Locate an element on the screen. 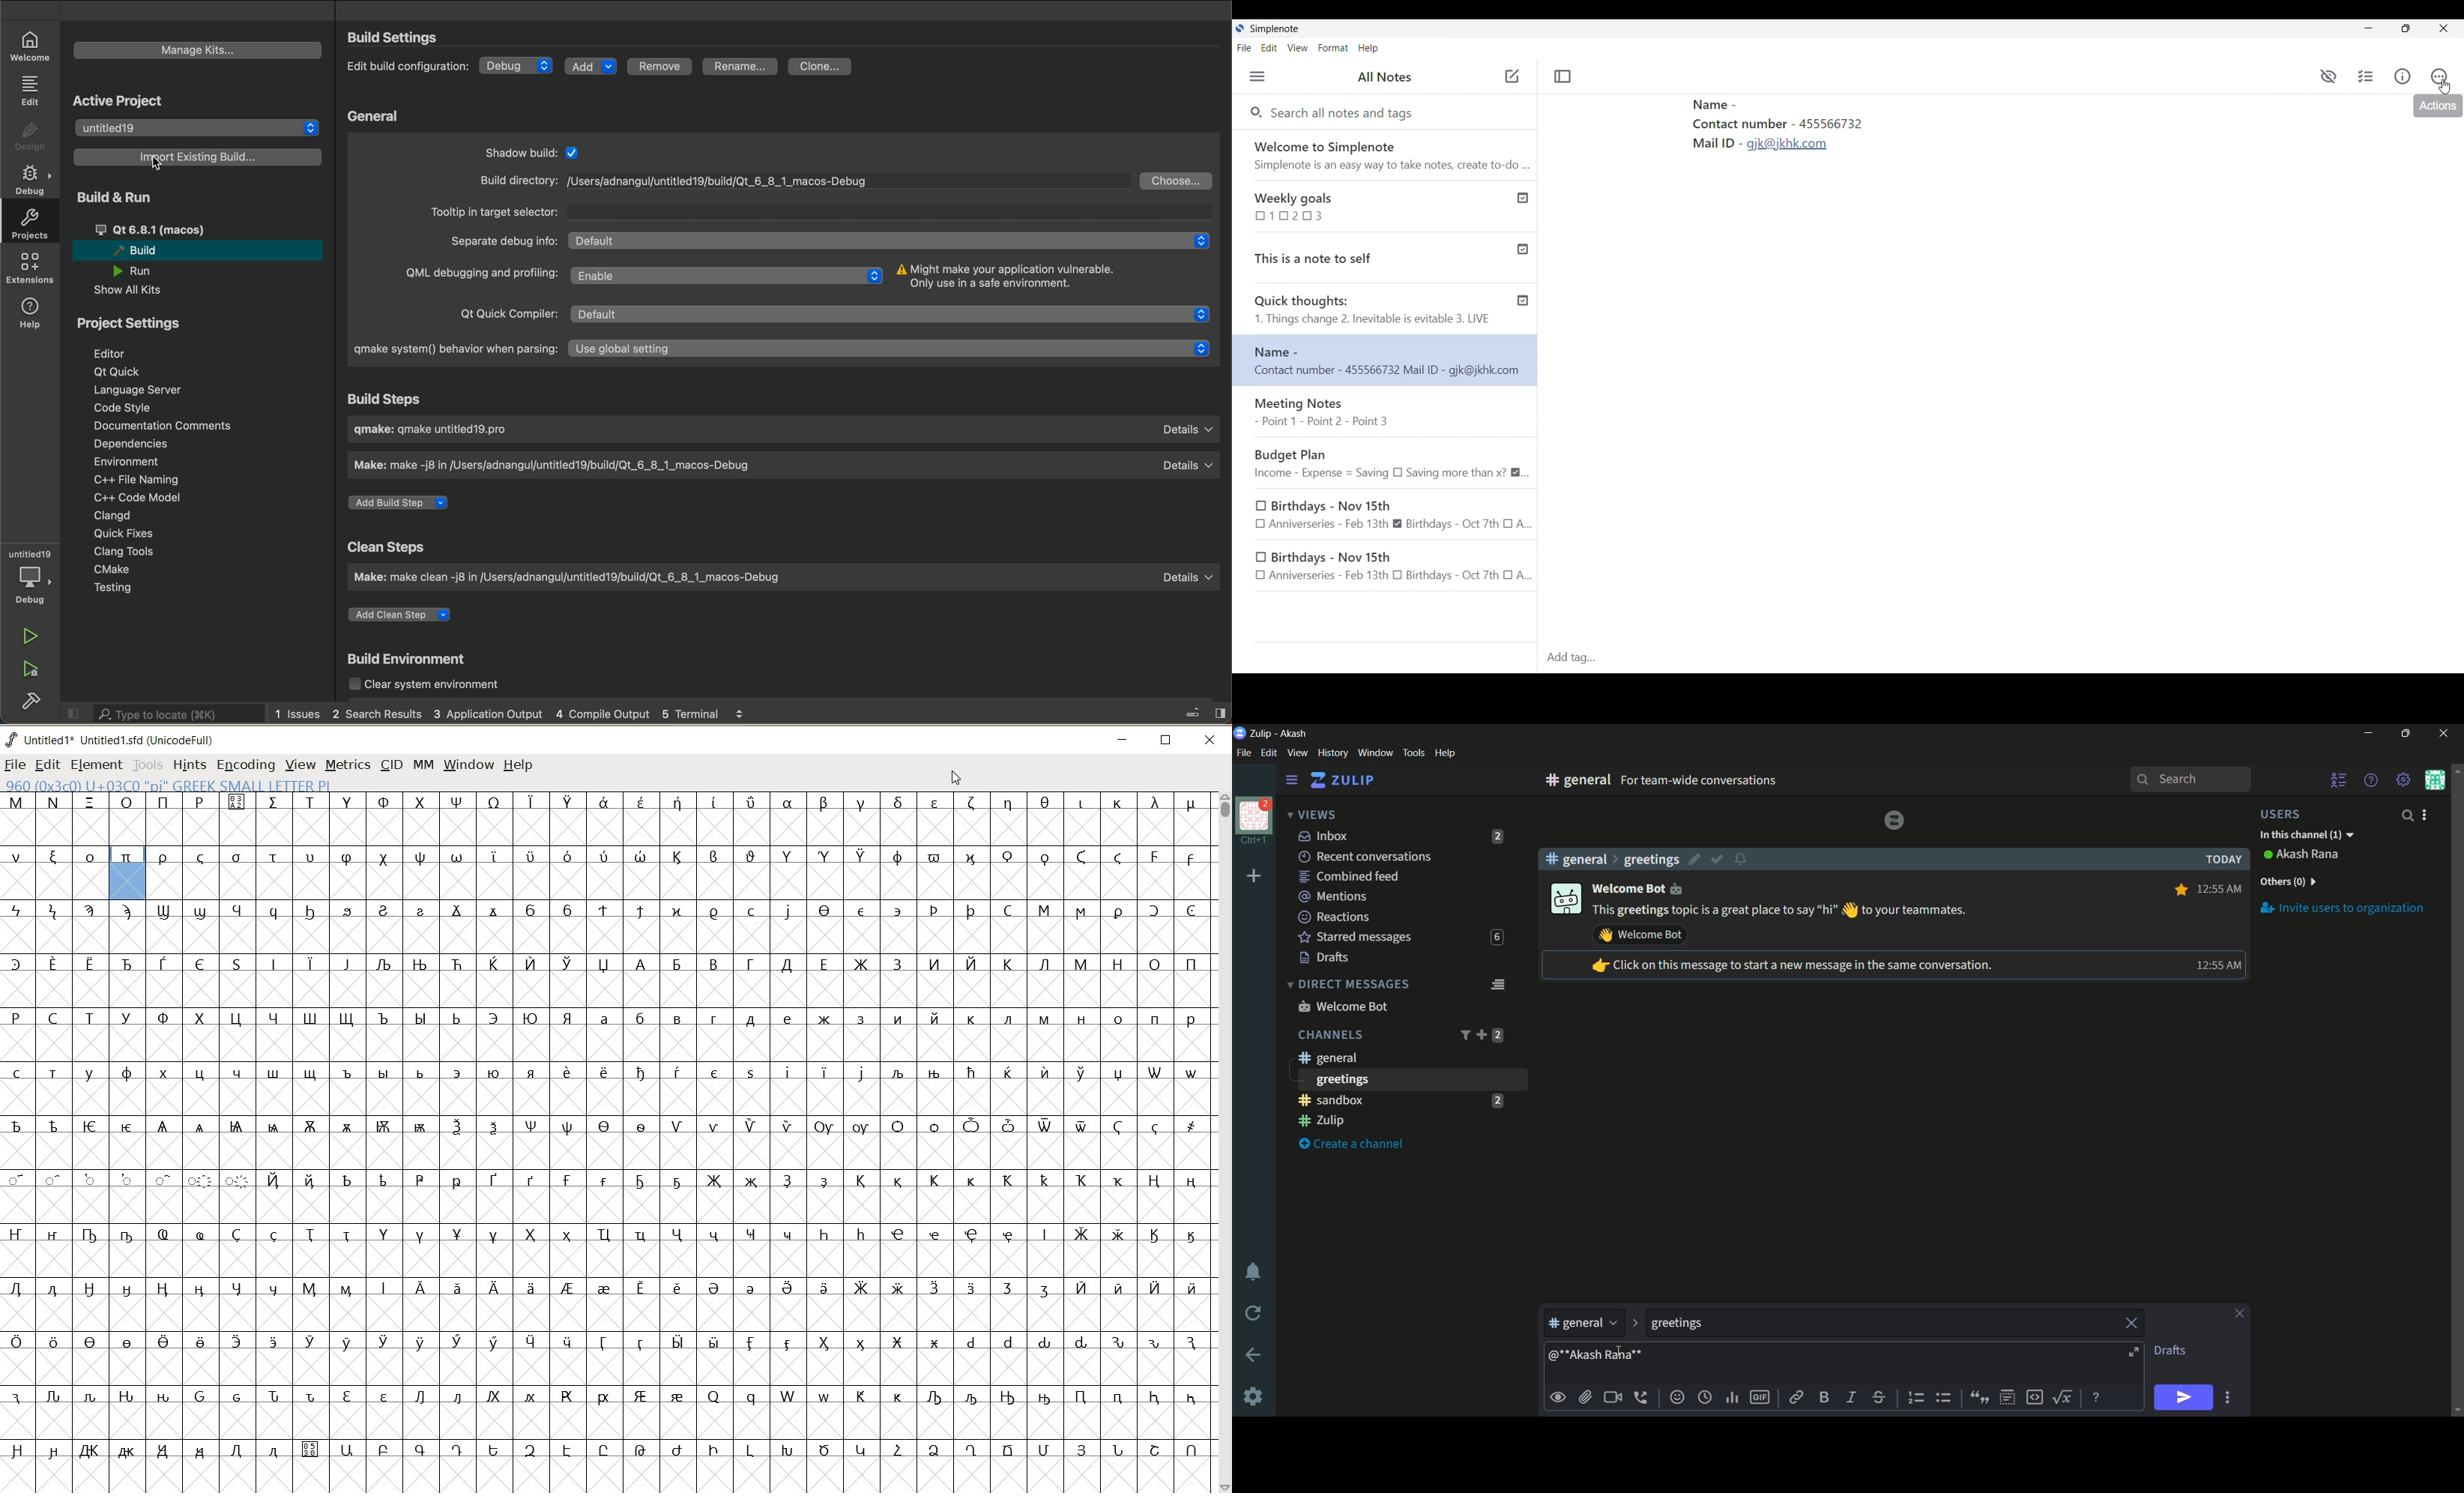  build and run is located at coordinates (125, 197).